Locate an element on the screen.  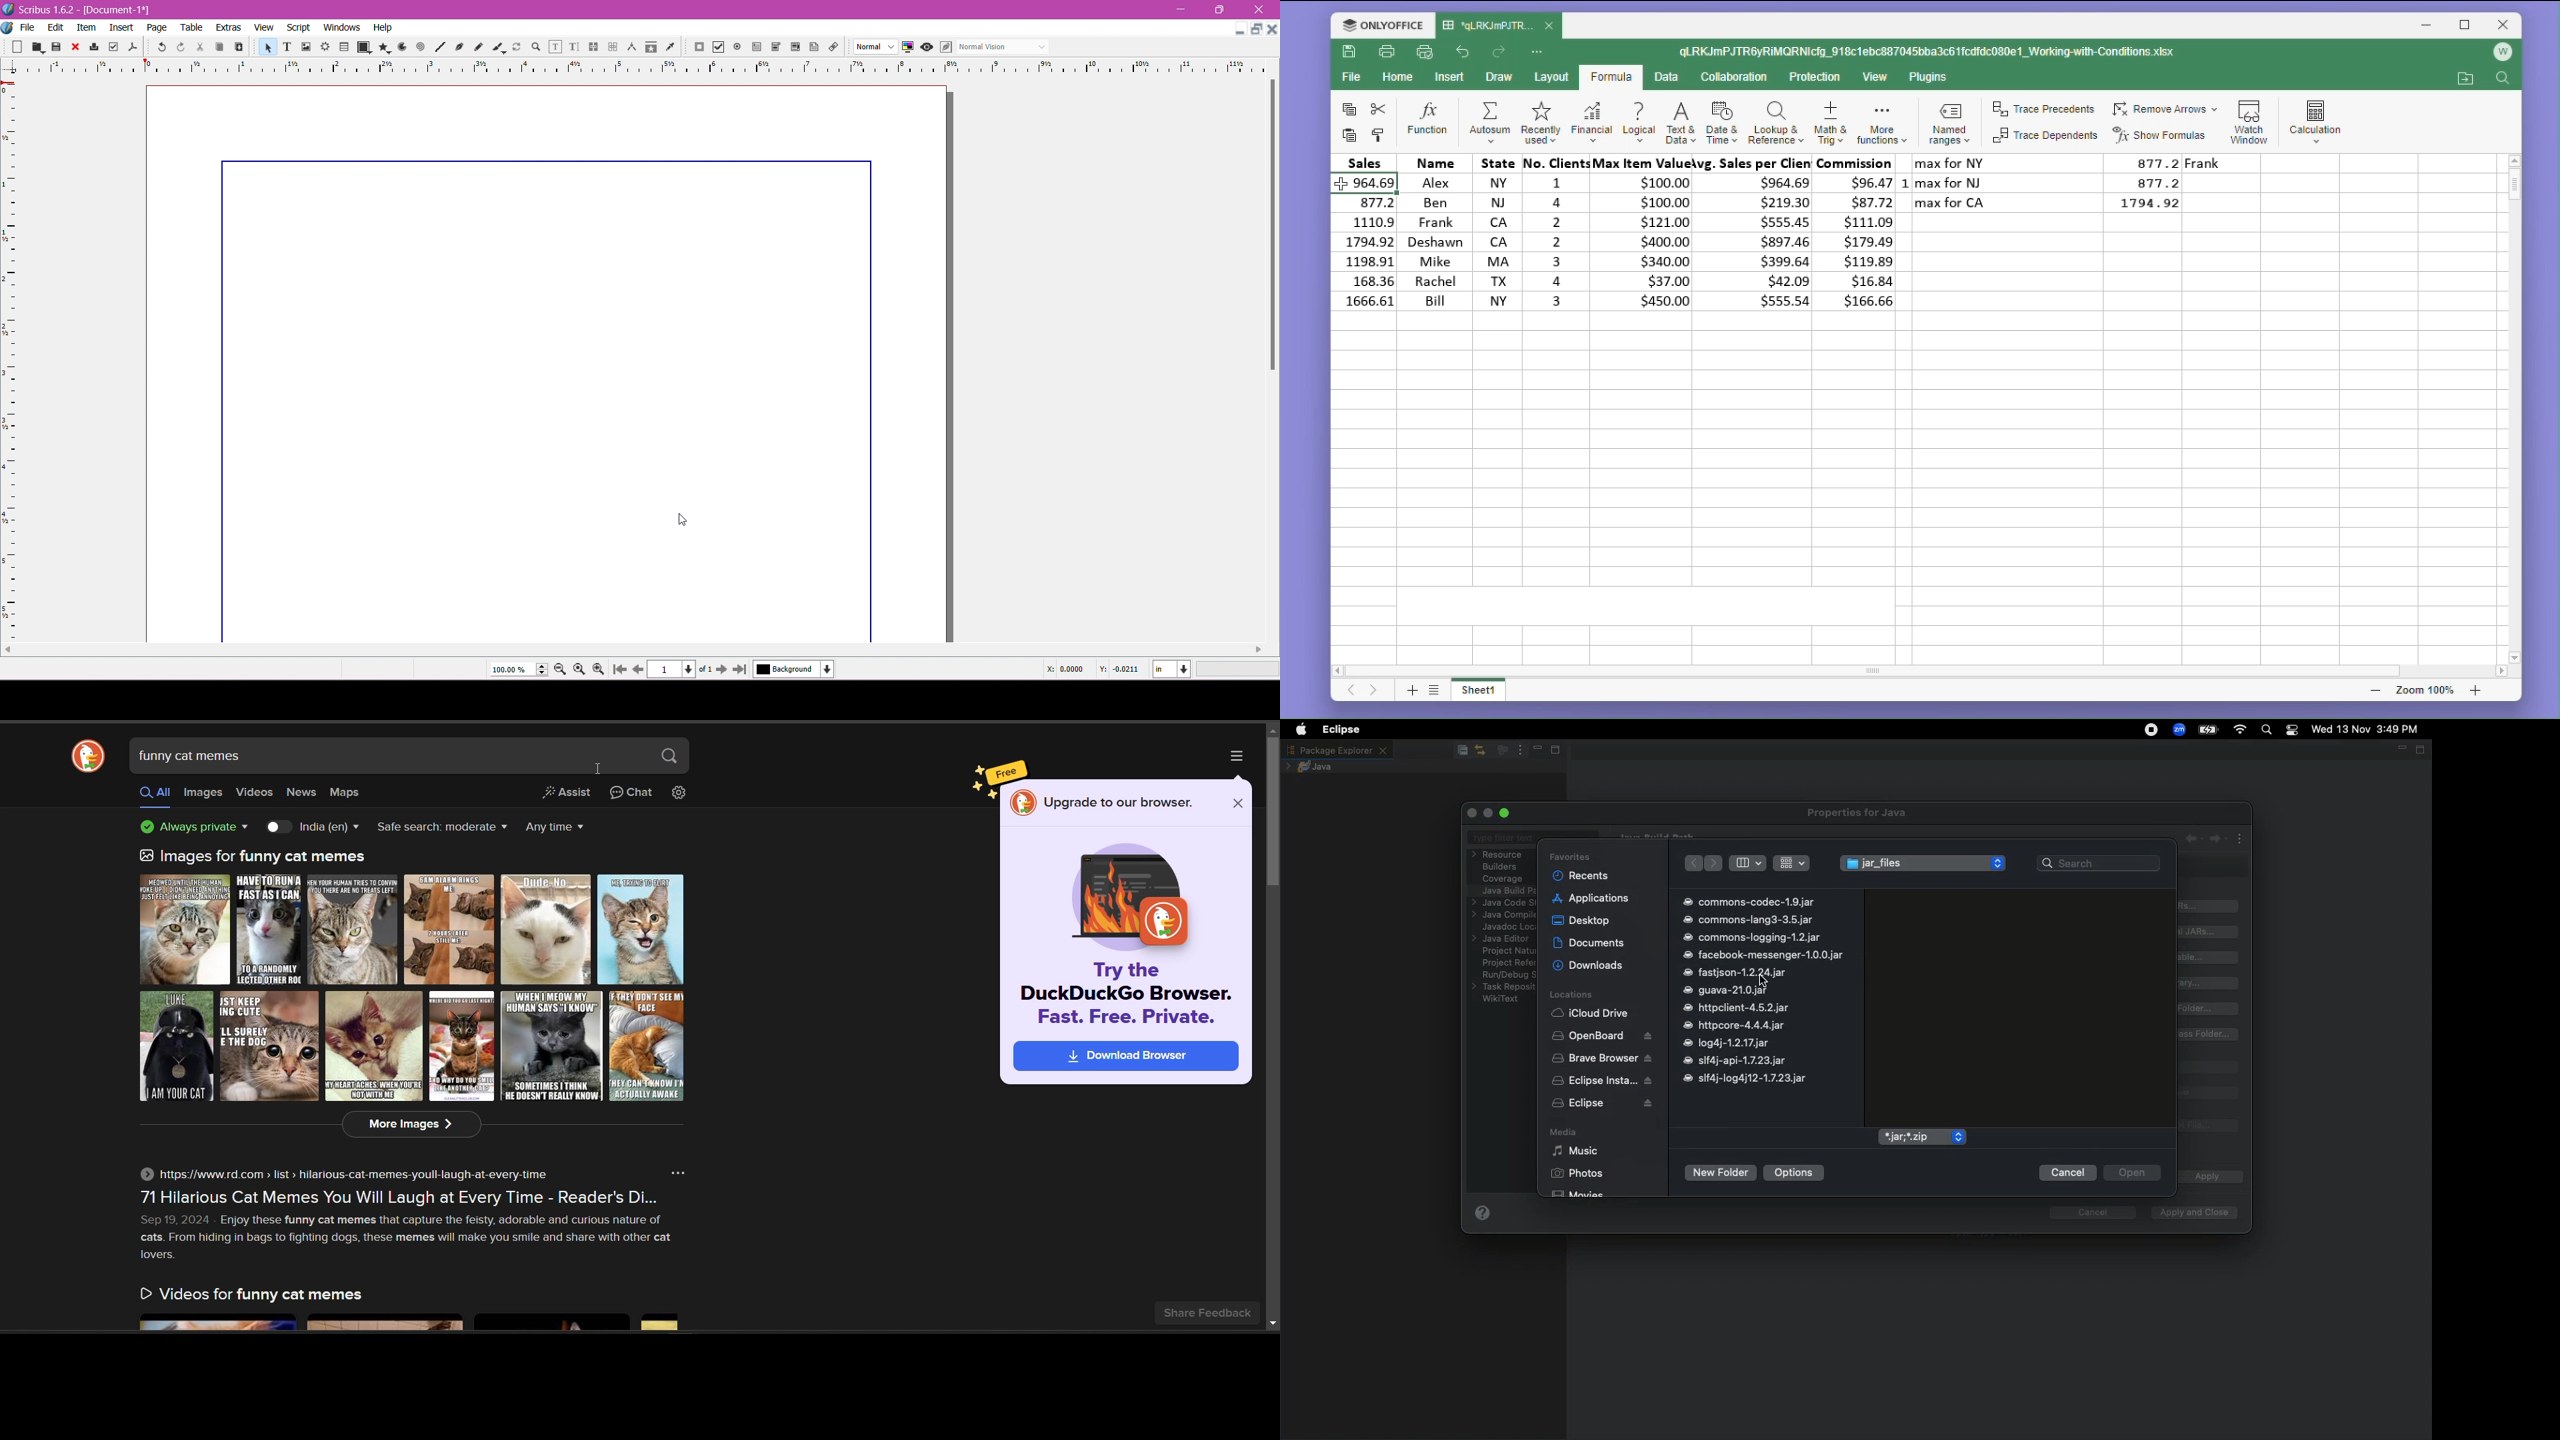
save is located at coordinates (1350, 55).